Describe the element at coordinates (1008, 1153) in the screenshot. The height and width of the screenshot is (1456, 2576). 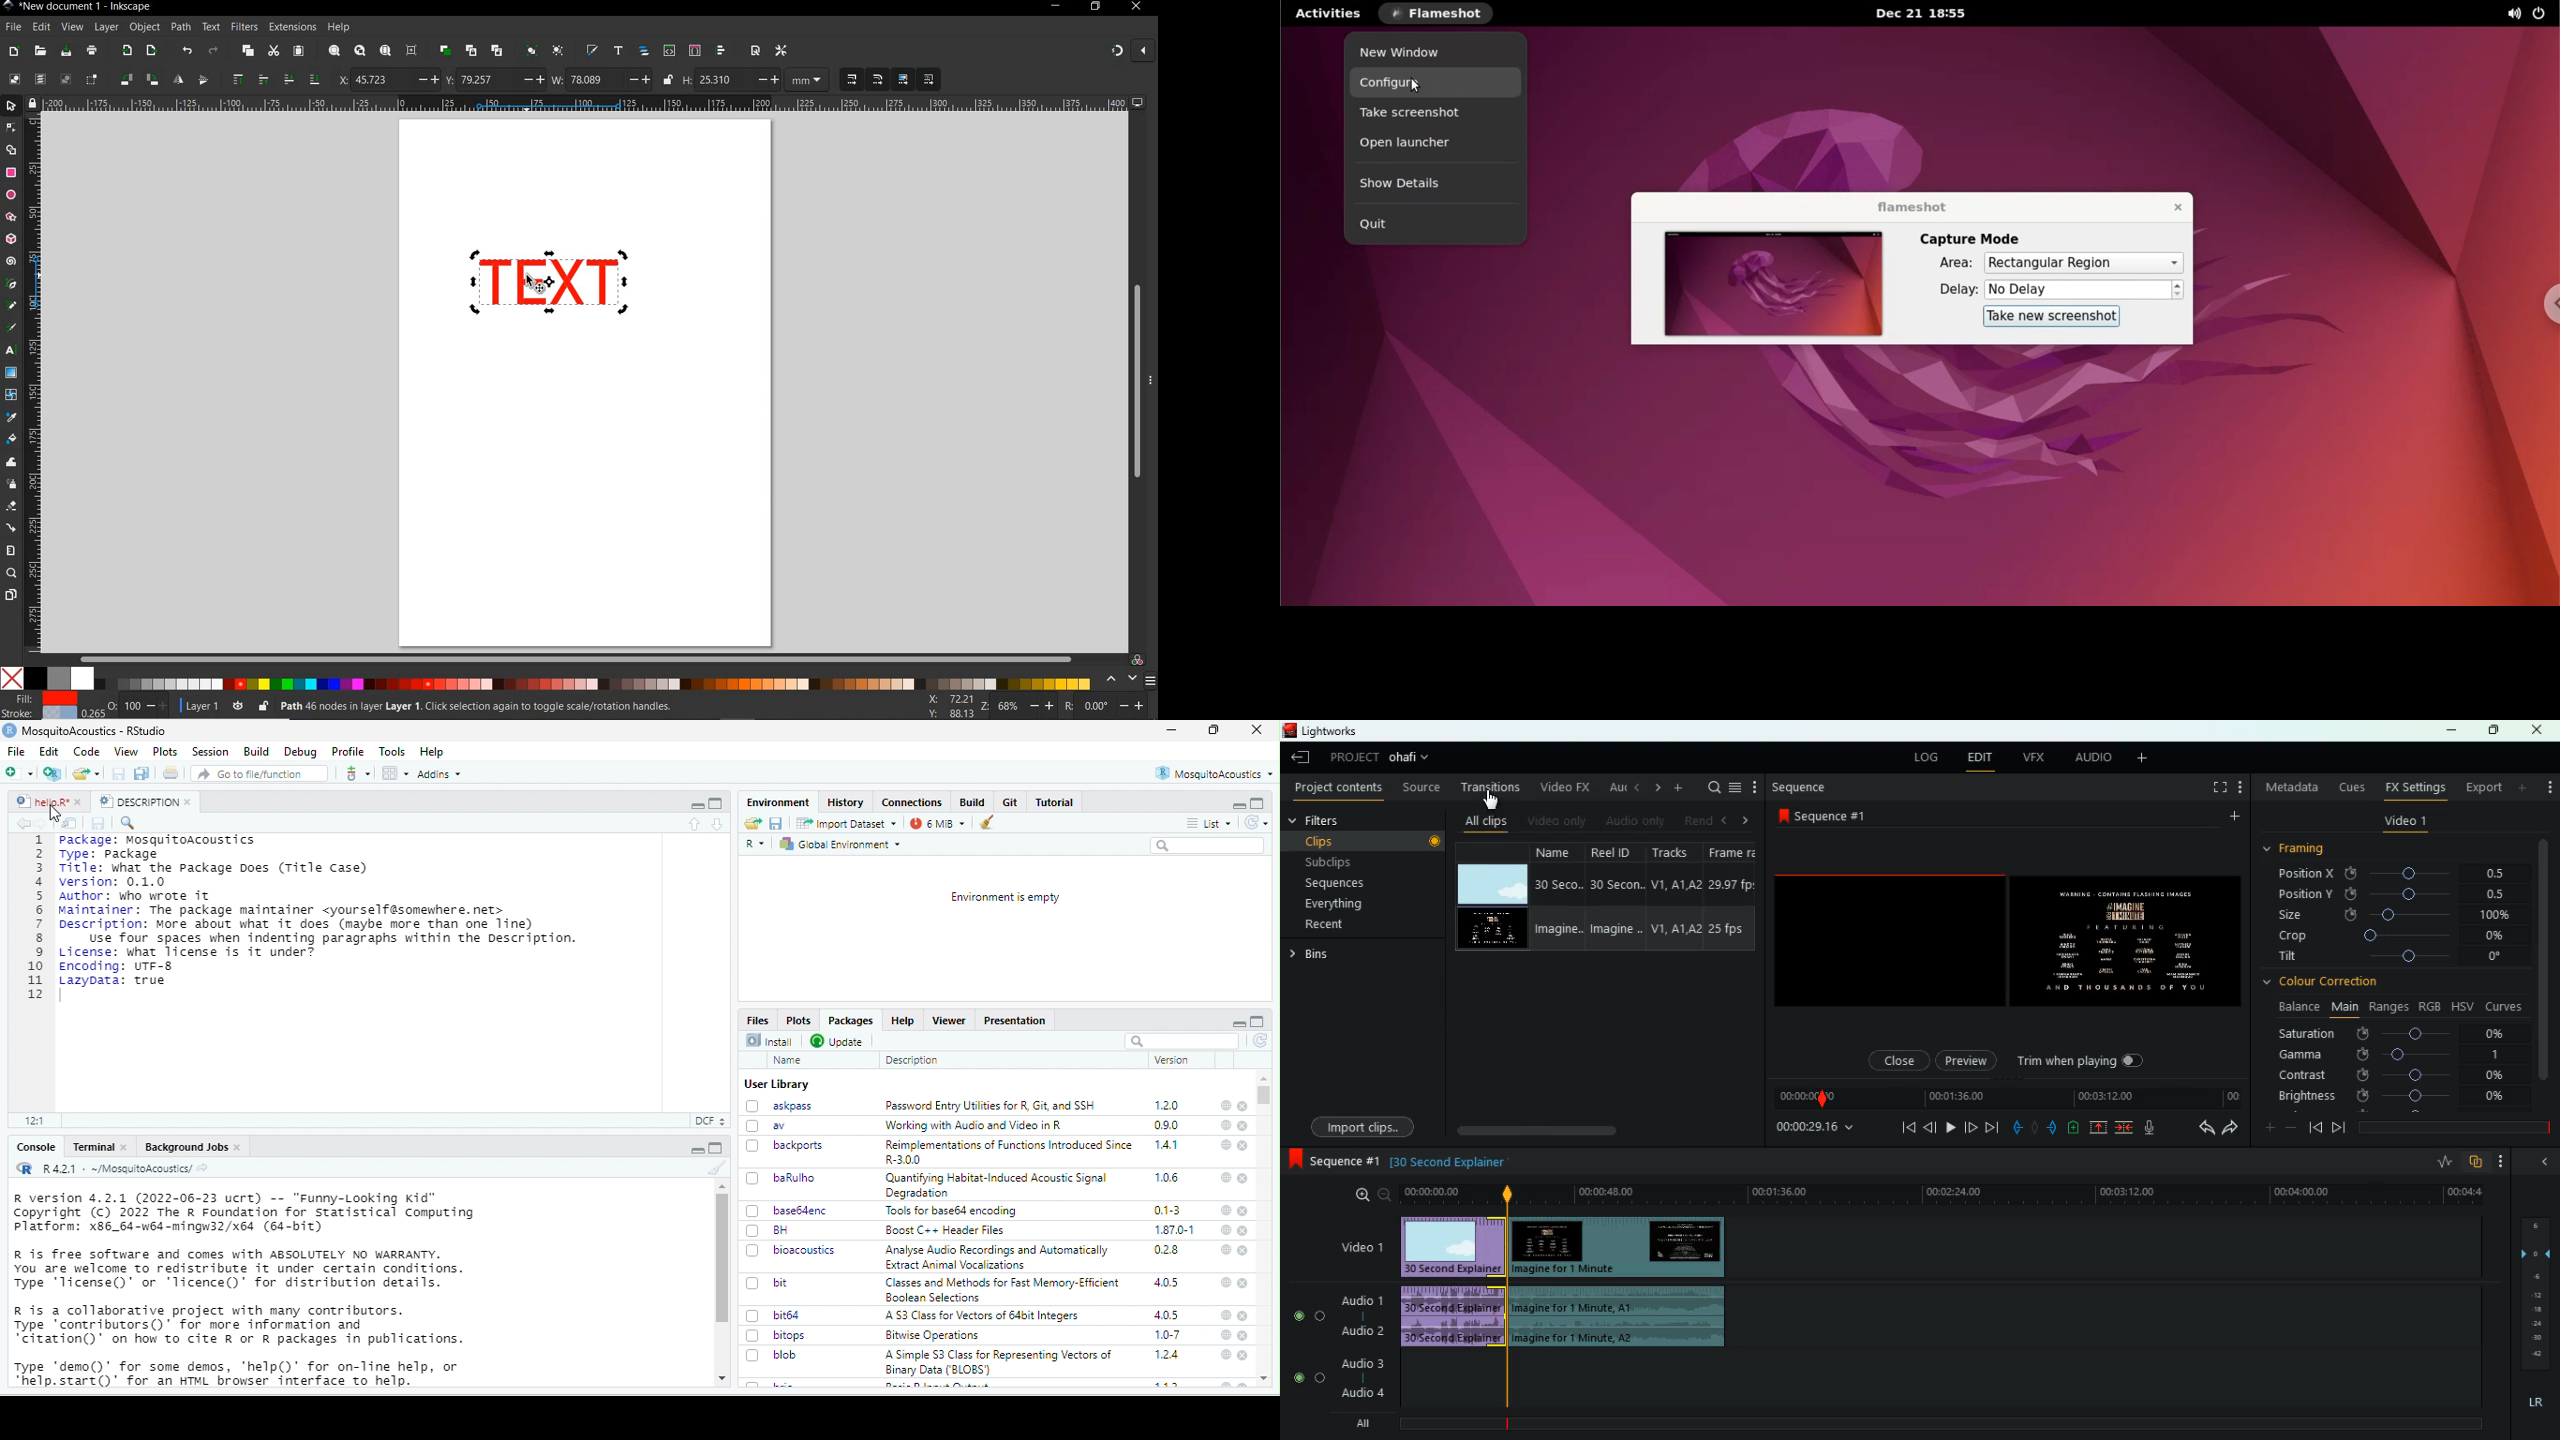
I see `Reimplementations of Functions Introduced Since R-3.00` at that location.